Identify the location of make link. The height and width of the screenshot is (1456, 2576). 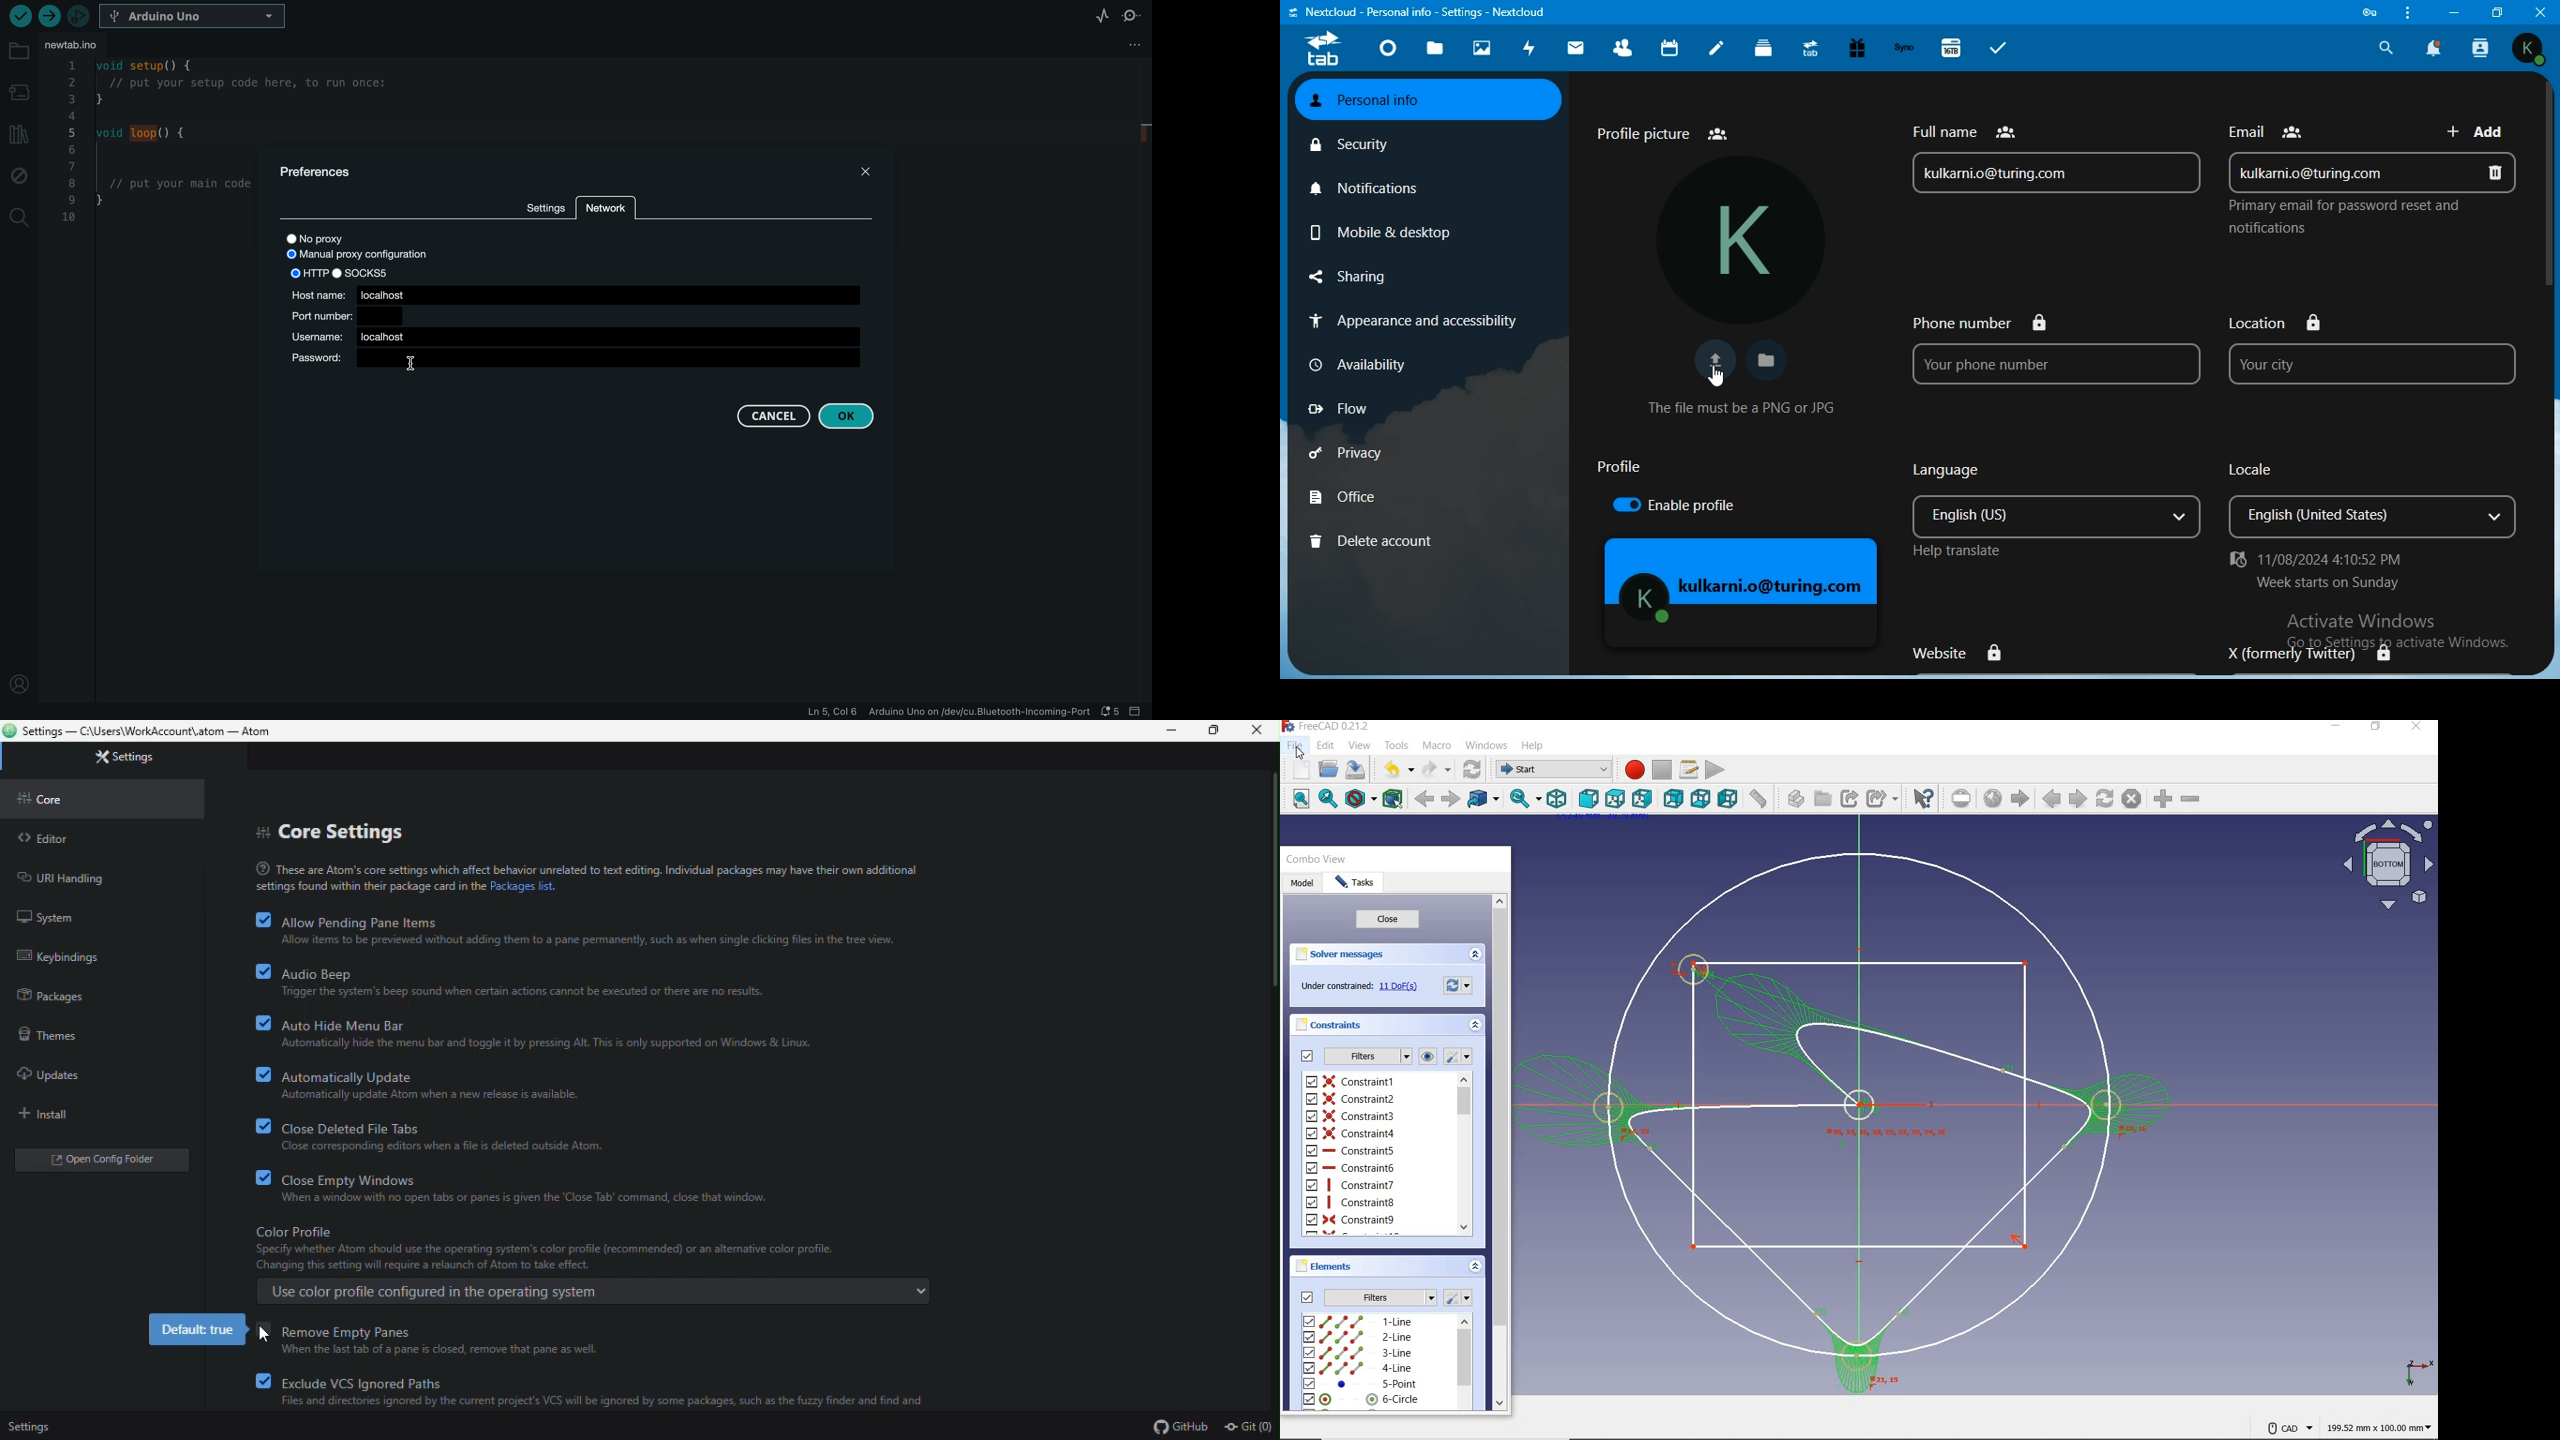
(1849, 798).